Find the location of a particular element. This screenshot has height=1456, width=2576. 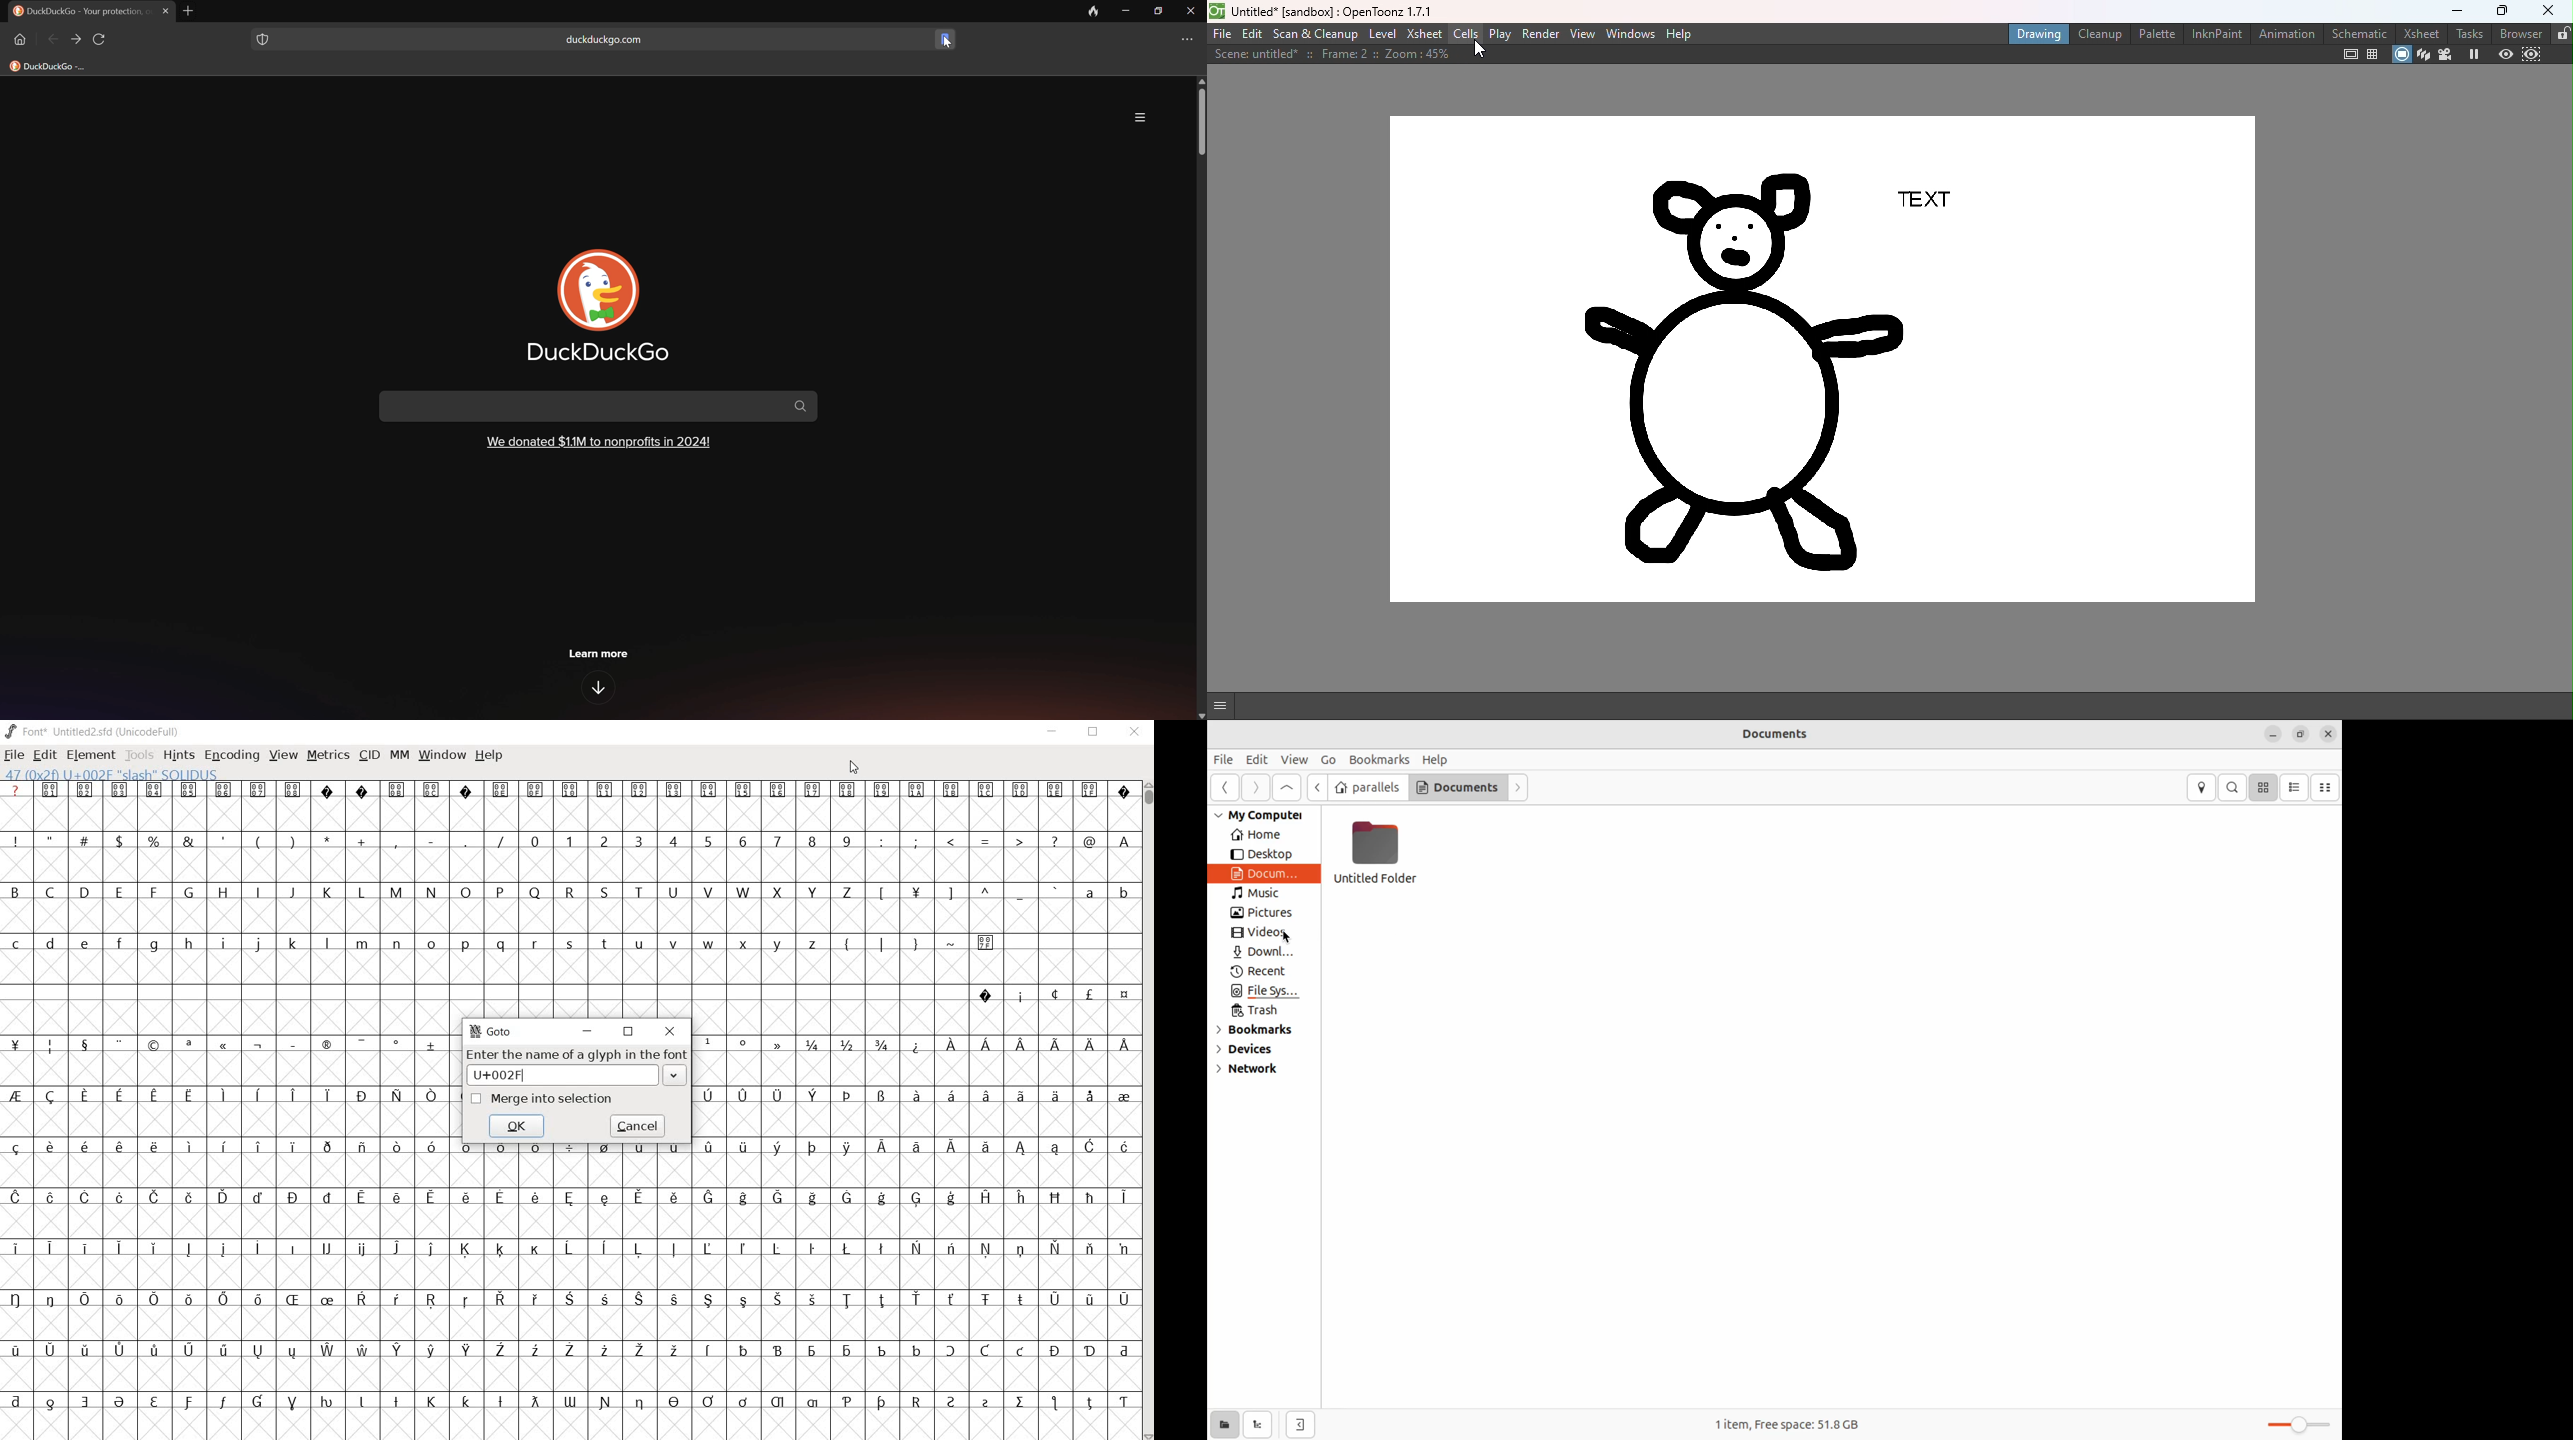

Schematic is located at coordinates (2360, 32).